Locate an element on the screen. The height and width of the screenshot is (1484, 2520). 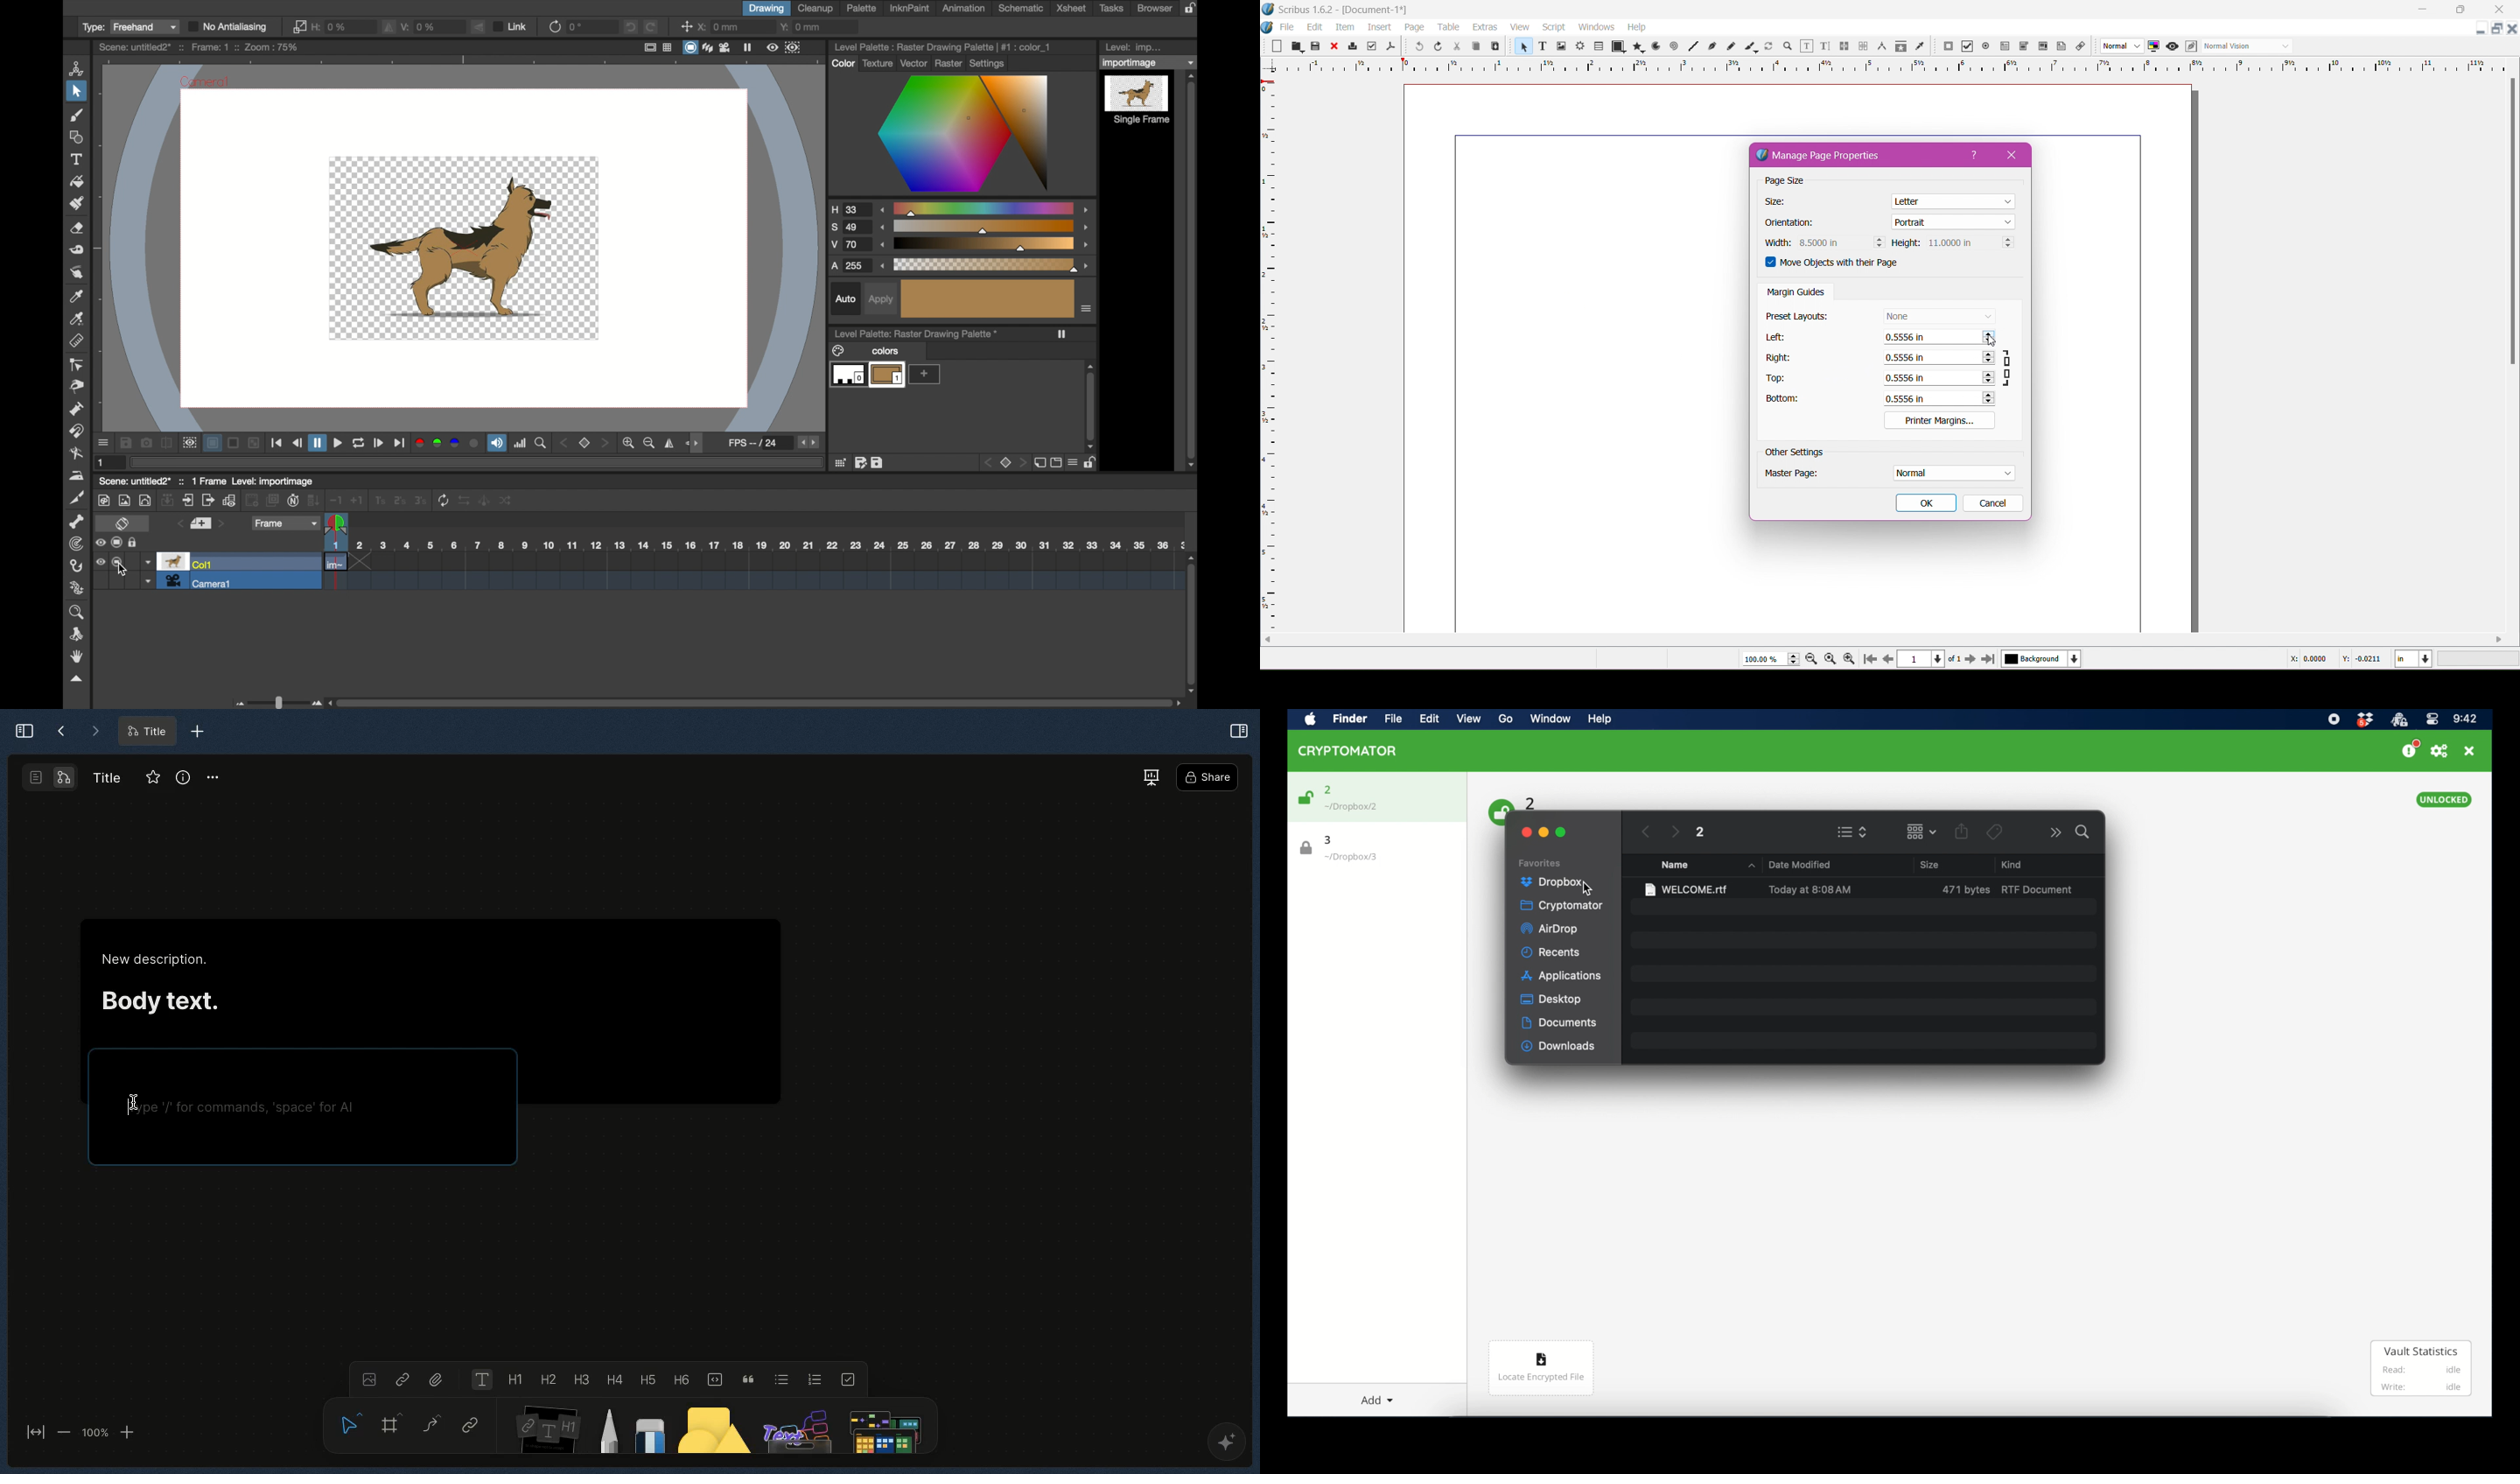
Forward is located at coordinates (94, 732).